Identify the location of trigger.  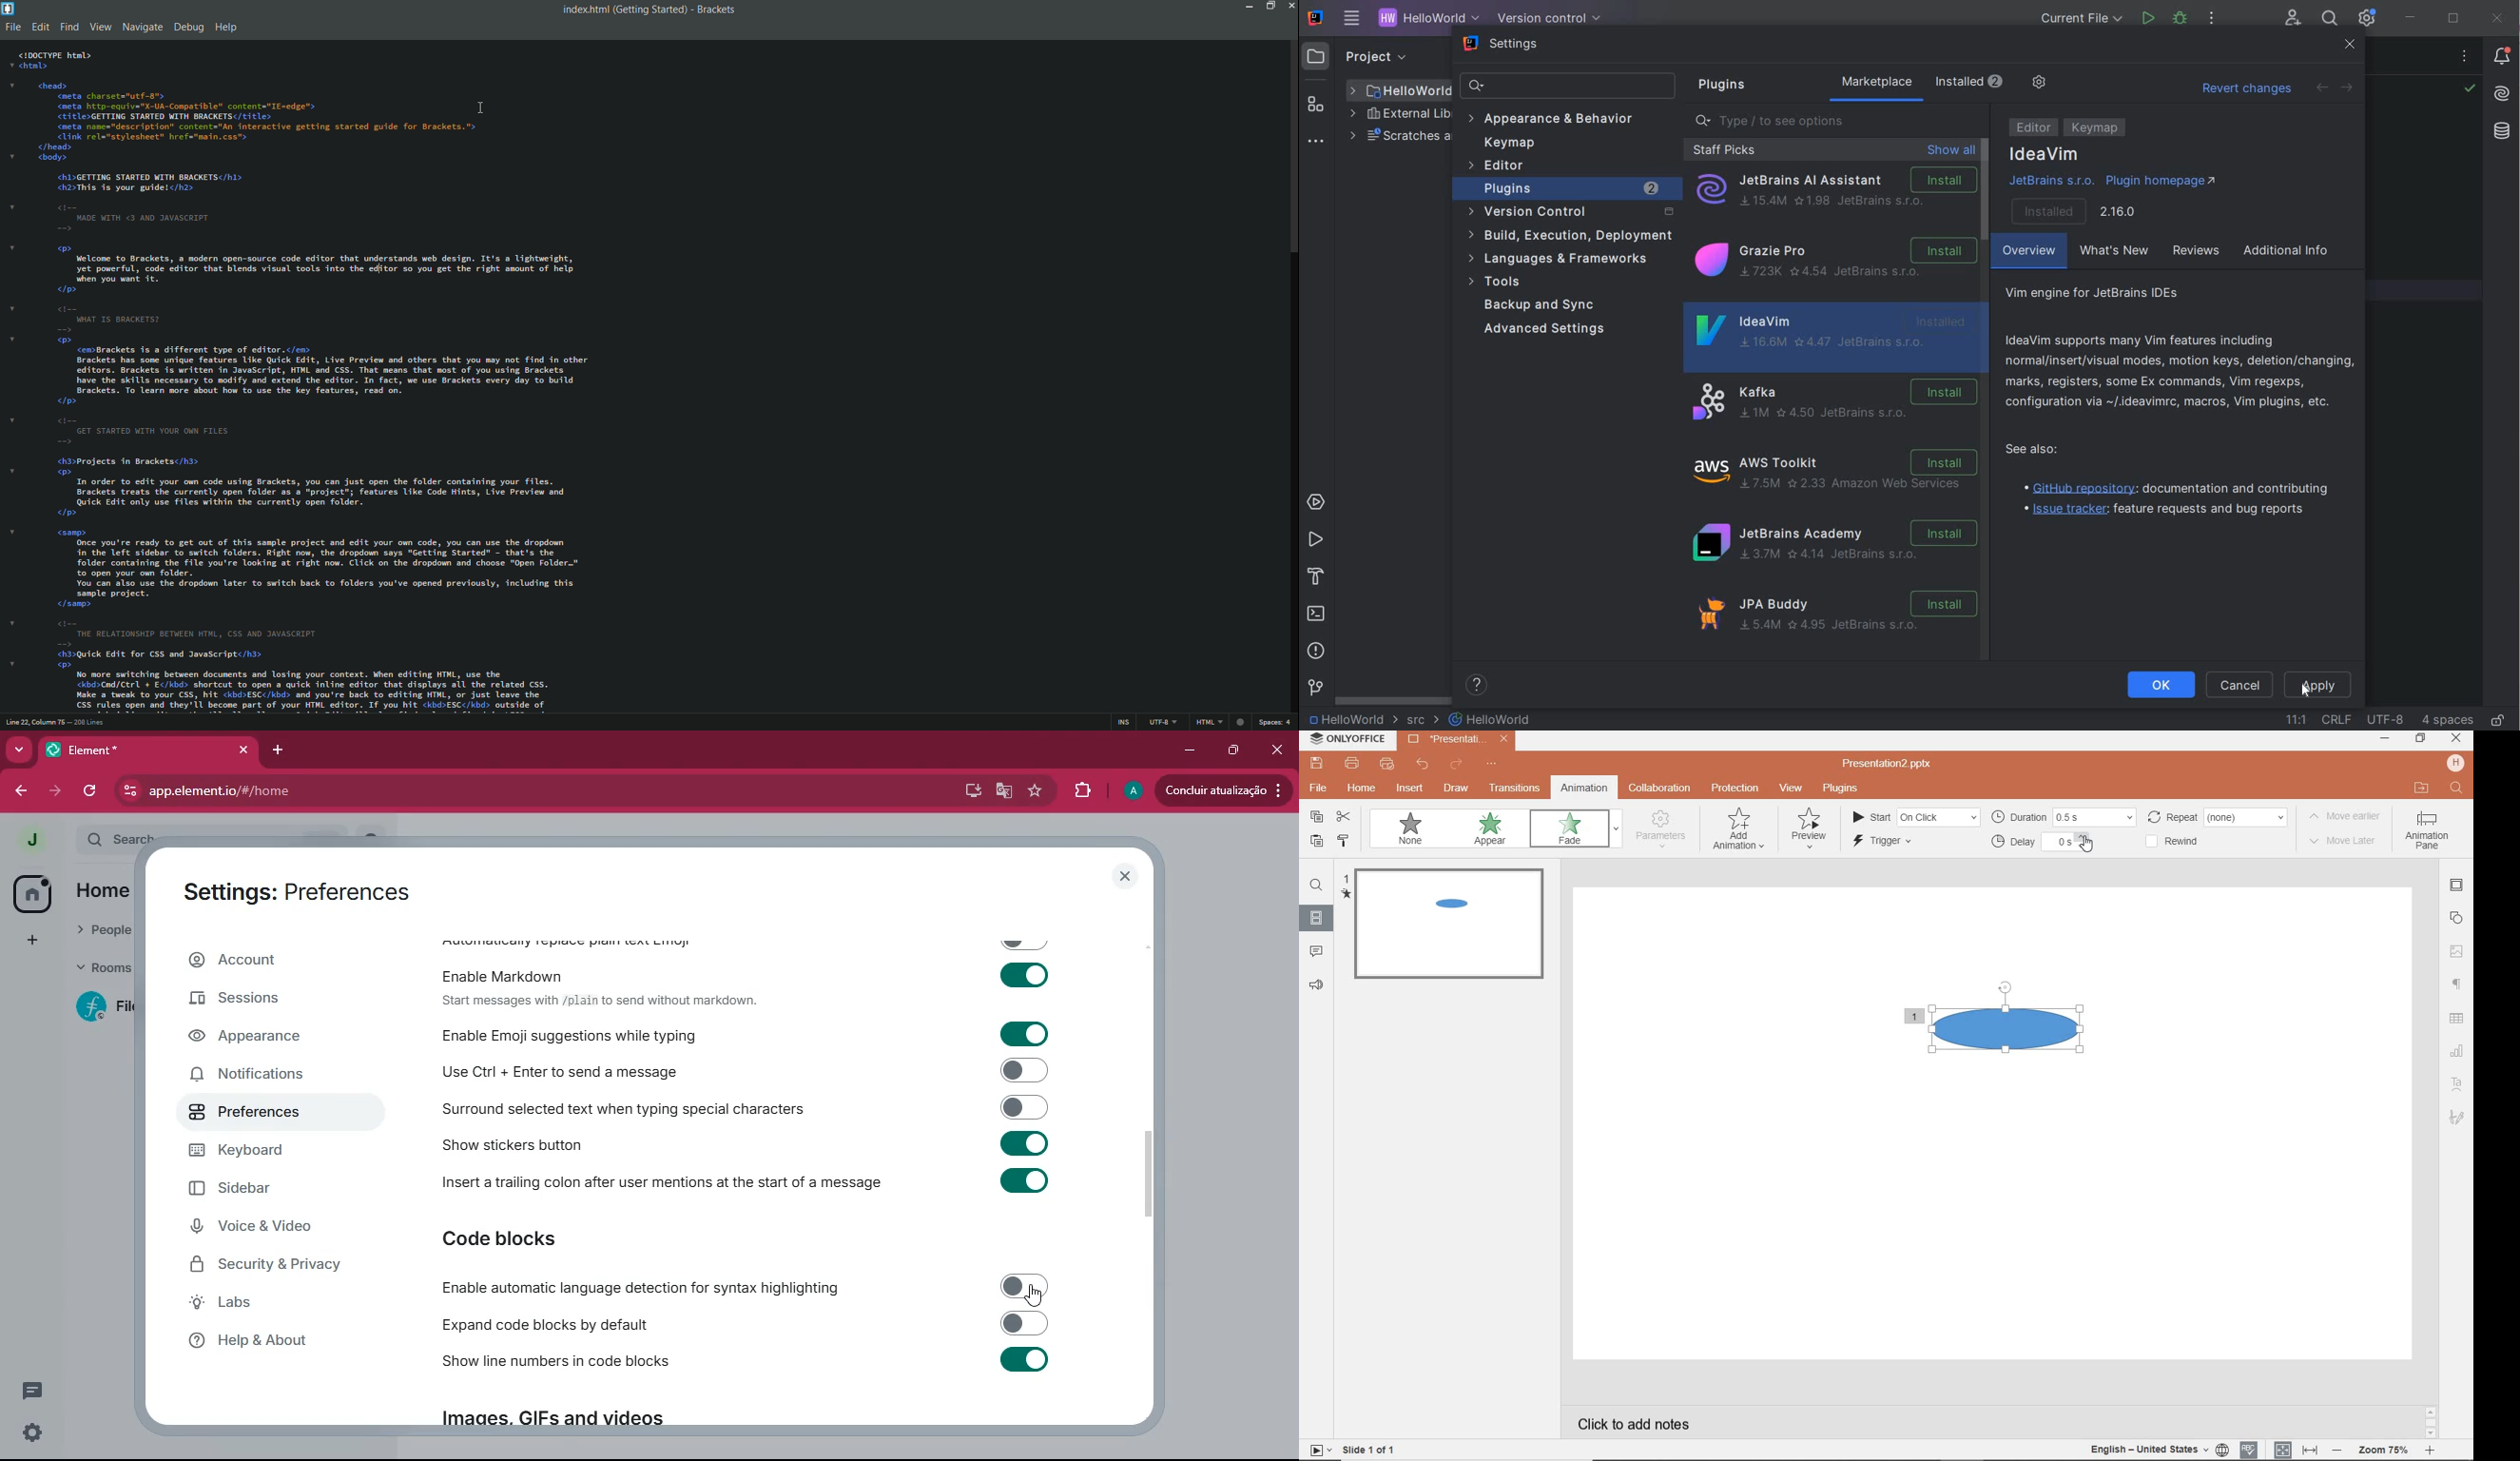
(1887, 840).